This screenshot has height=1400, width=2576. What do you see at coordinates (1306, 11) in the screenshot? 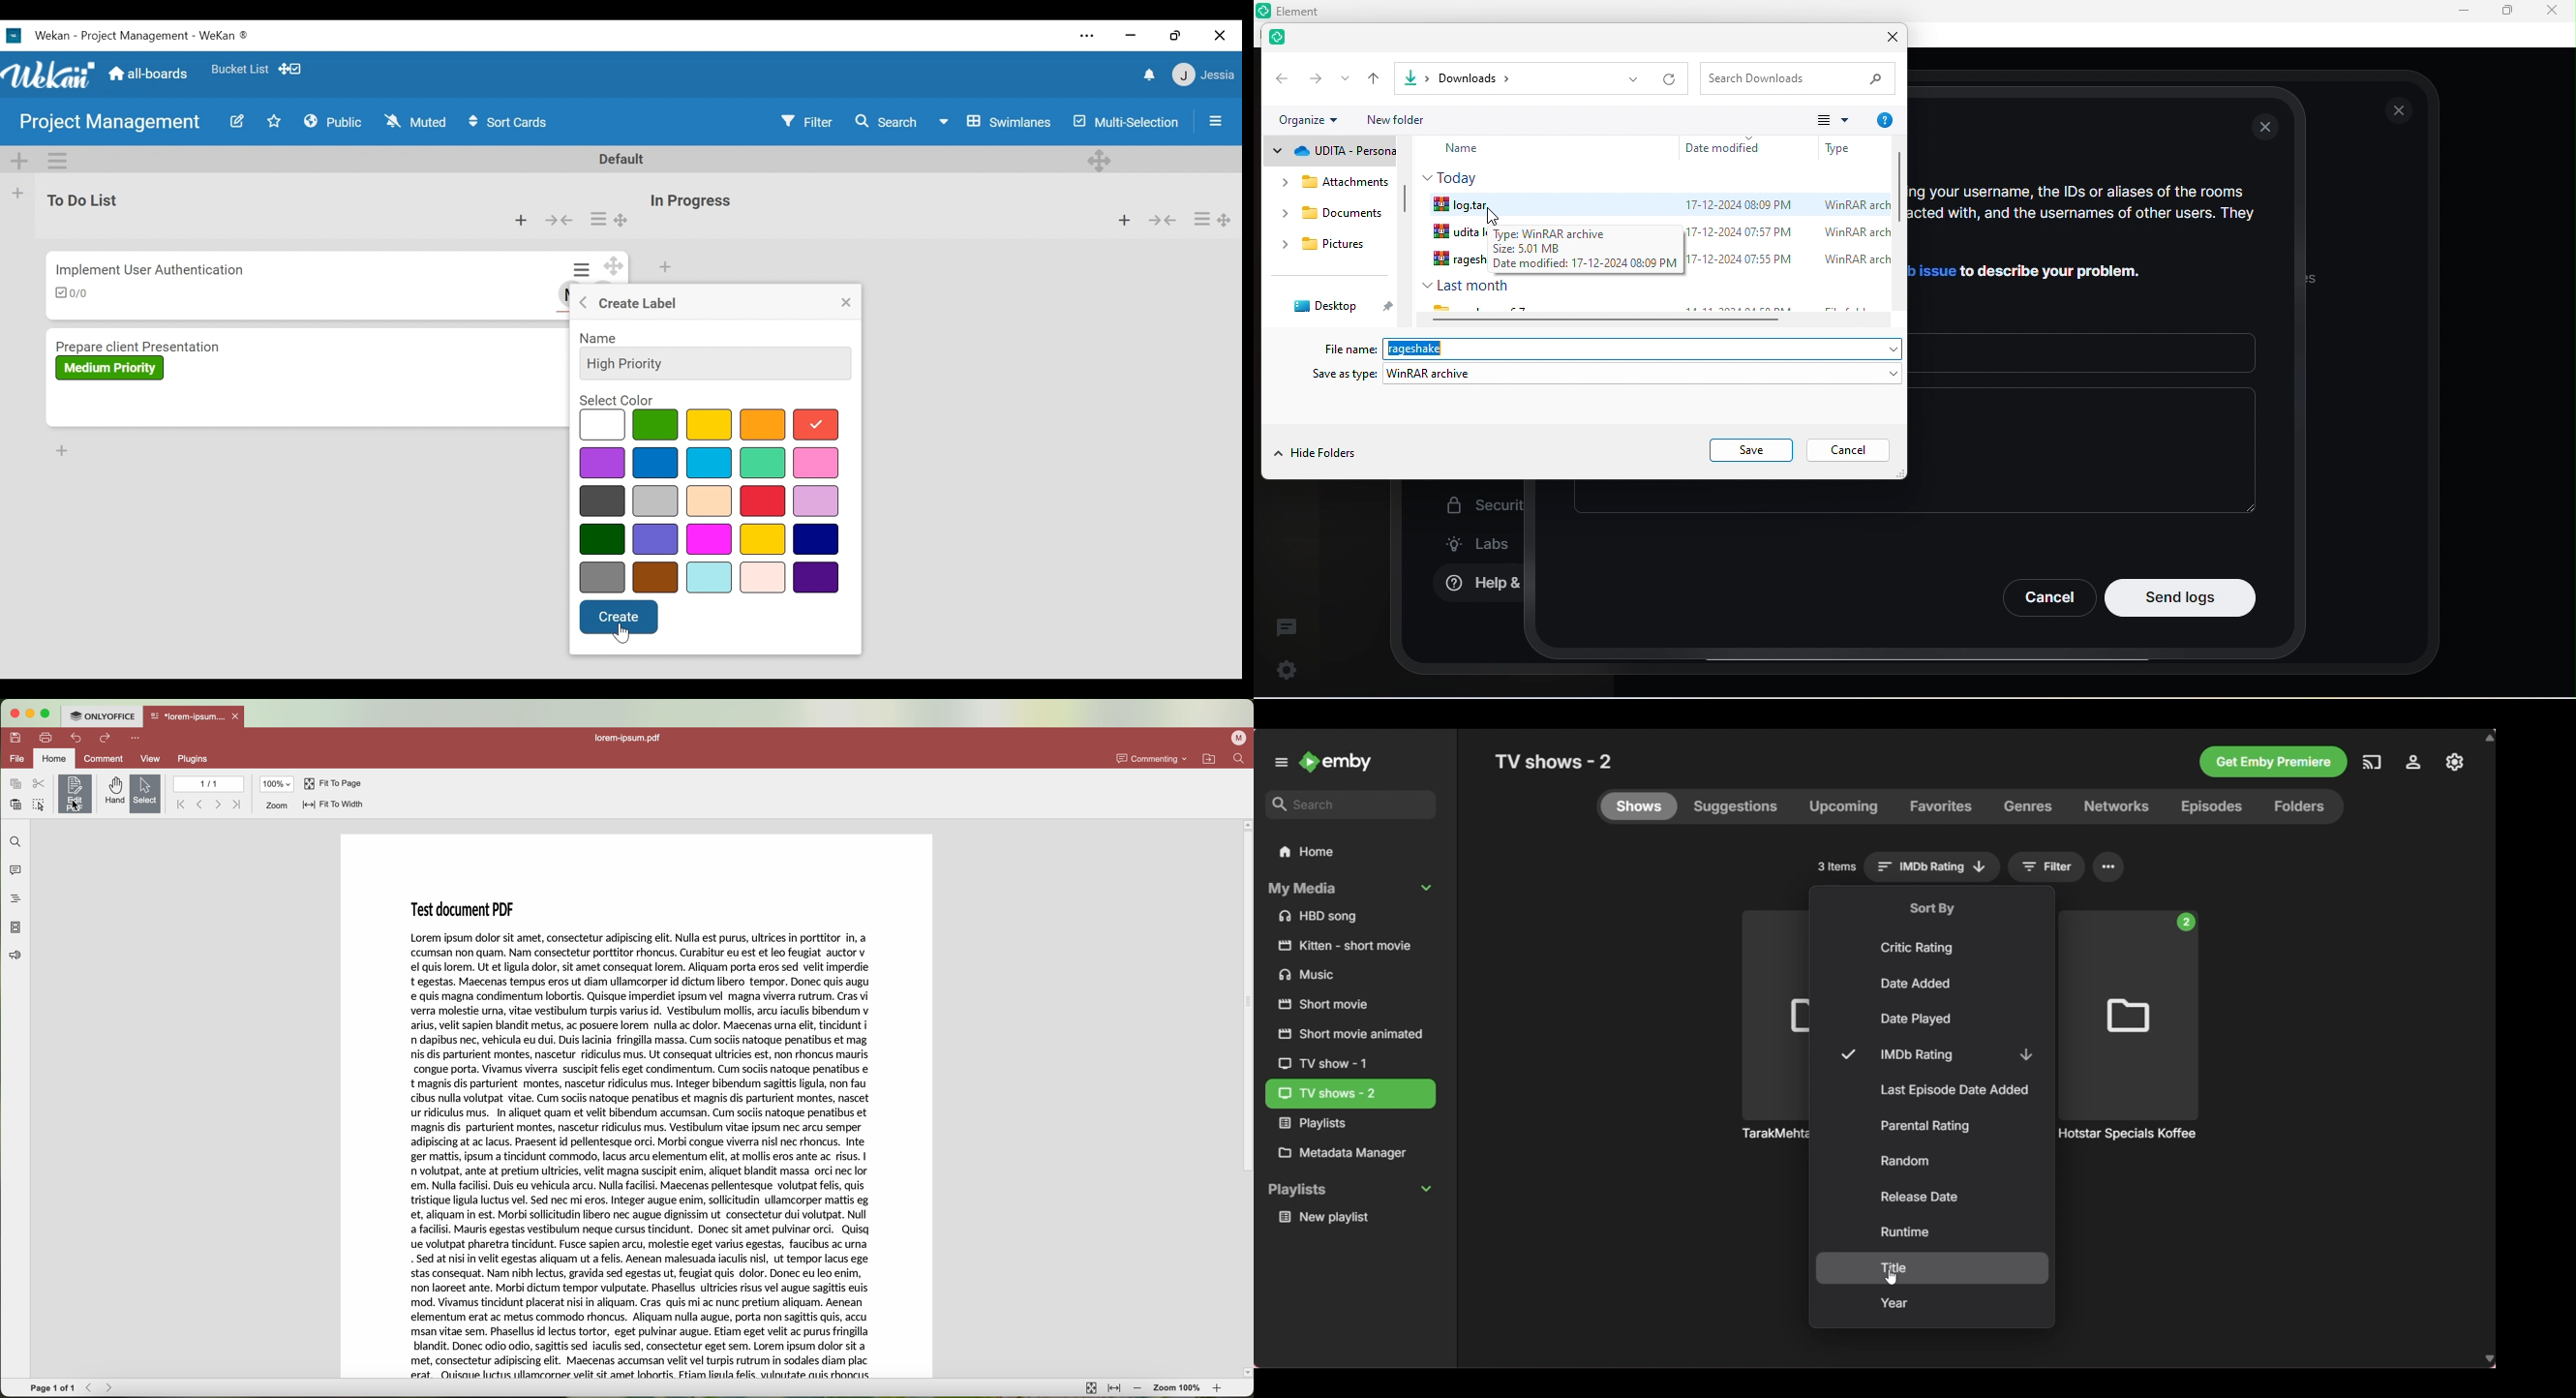
I see `Element` at bounding box center [1306, 11].